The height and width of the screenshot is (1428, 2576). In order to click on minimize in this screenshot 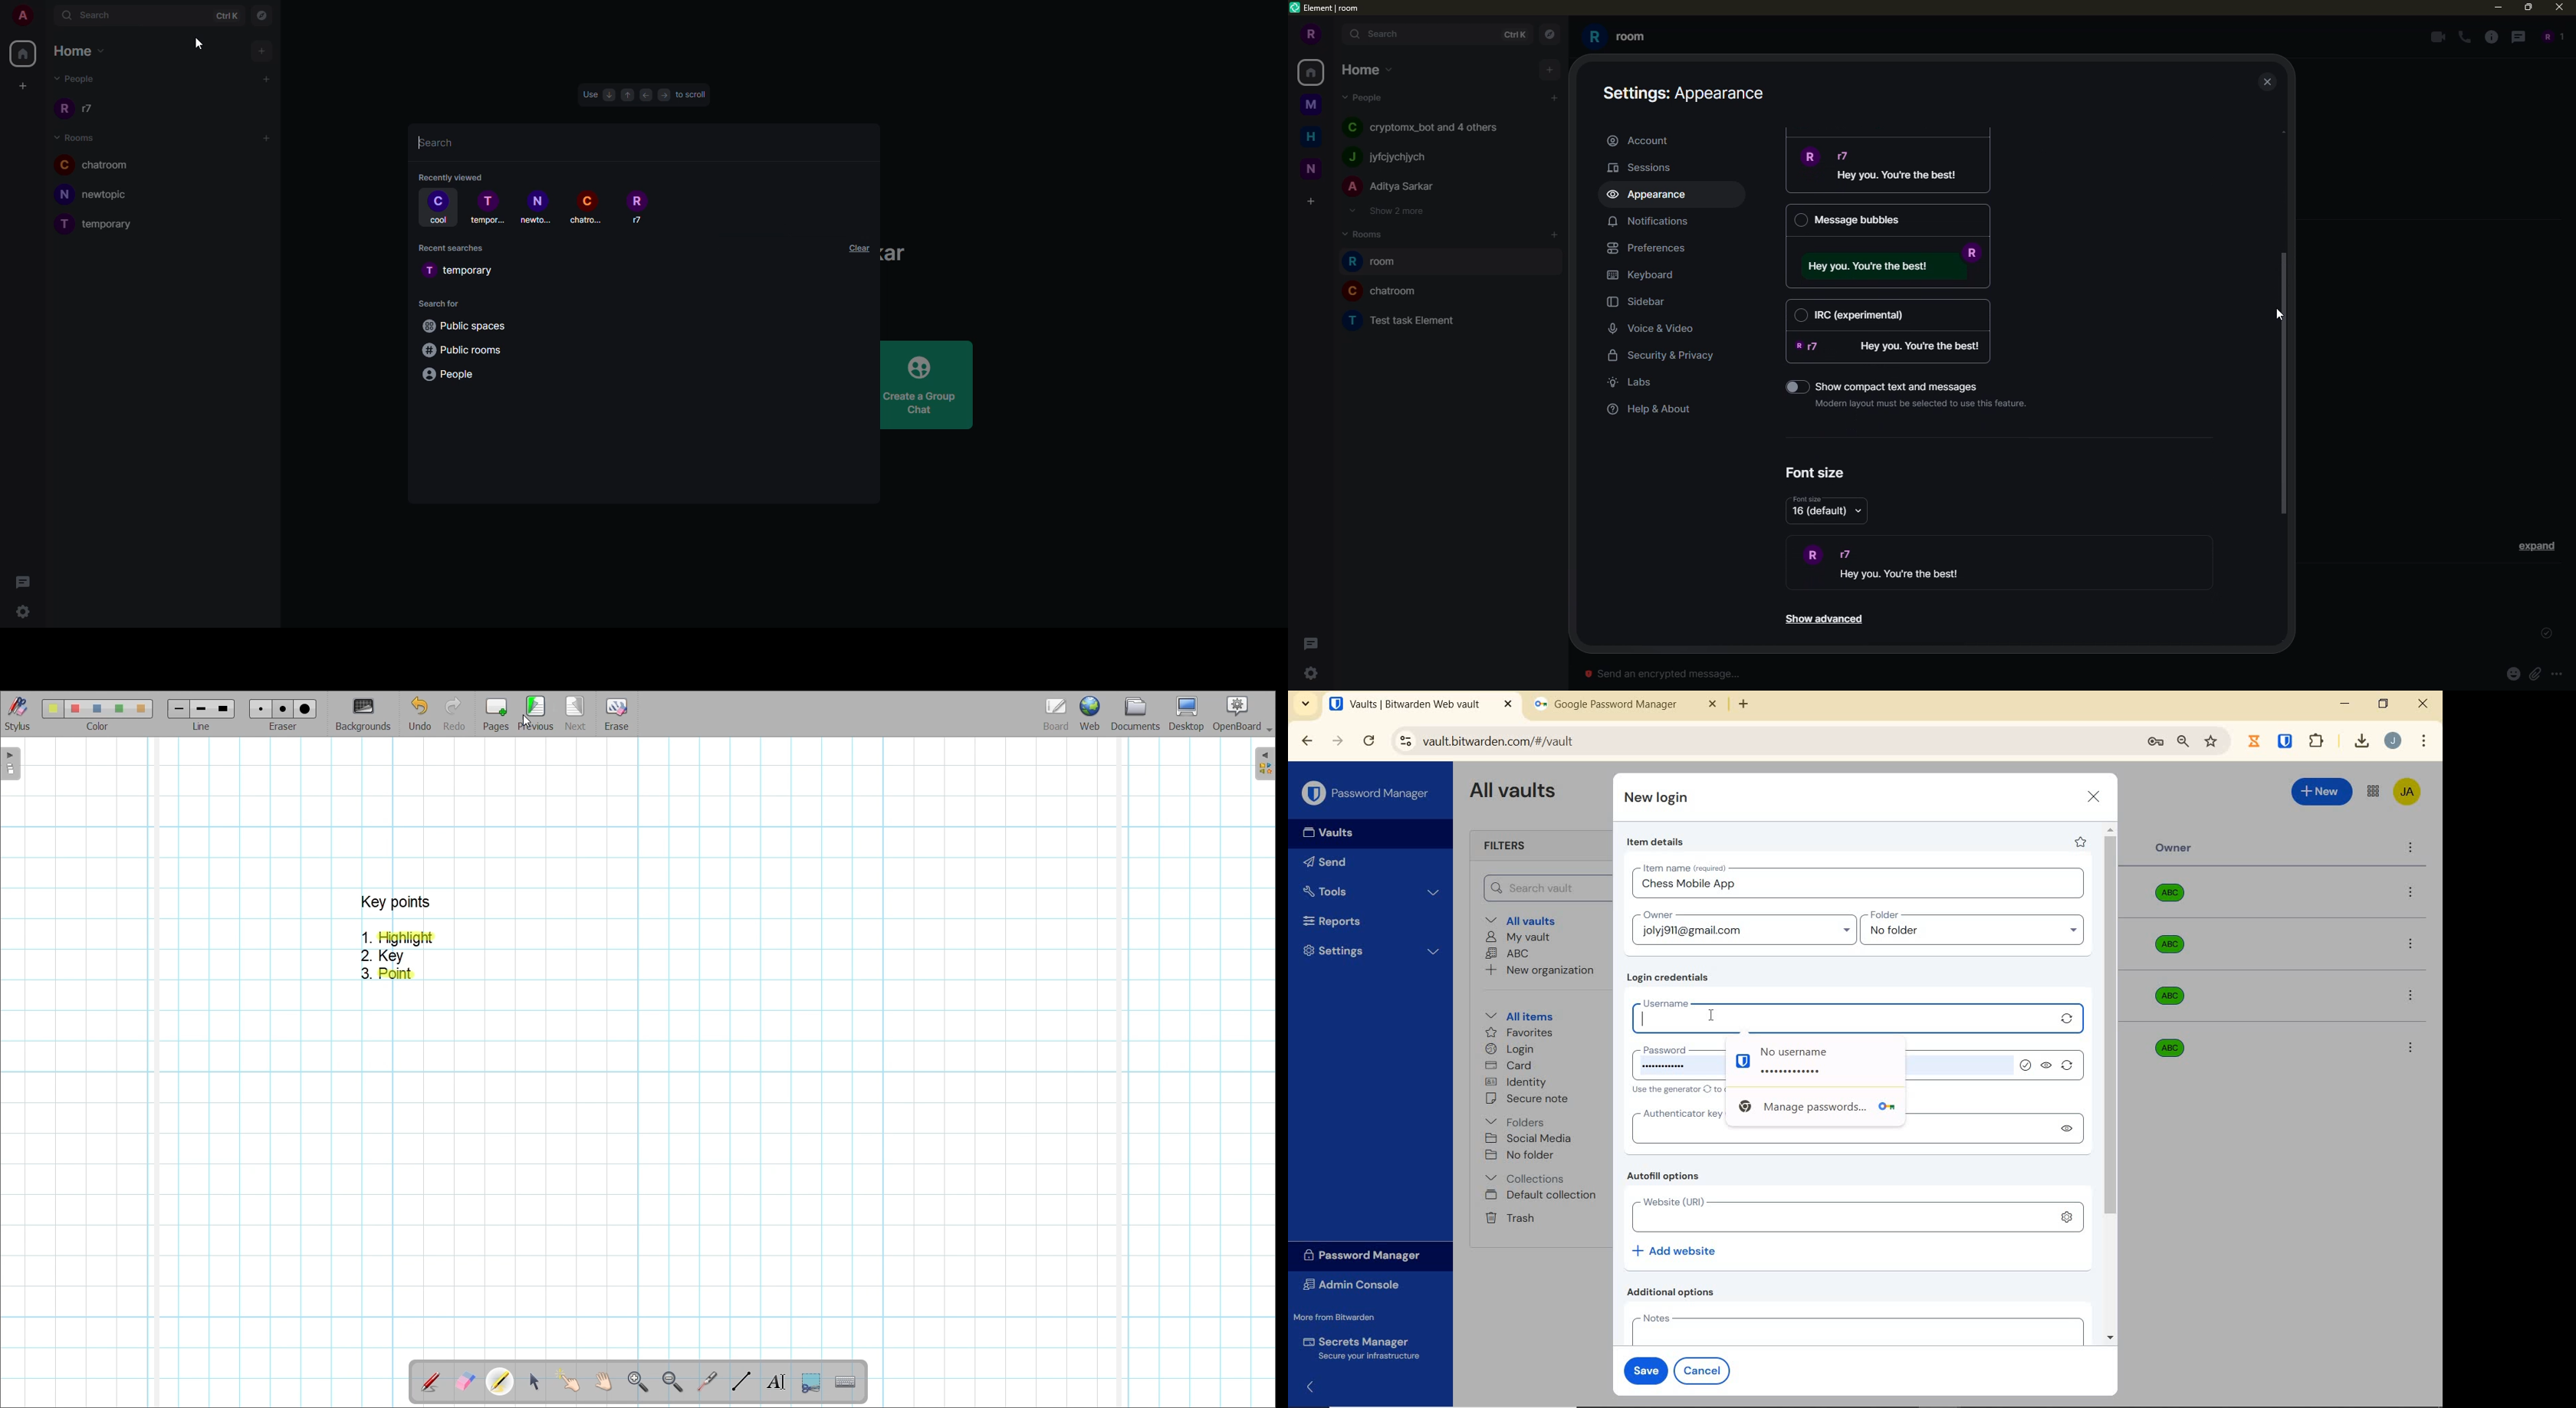, I will do `click(2493, 7)`.